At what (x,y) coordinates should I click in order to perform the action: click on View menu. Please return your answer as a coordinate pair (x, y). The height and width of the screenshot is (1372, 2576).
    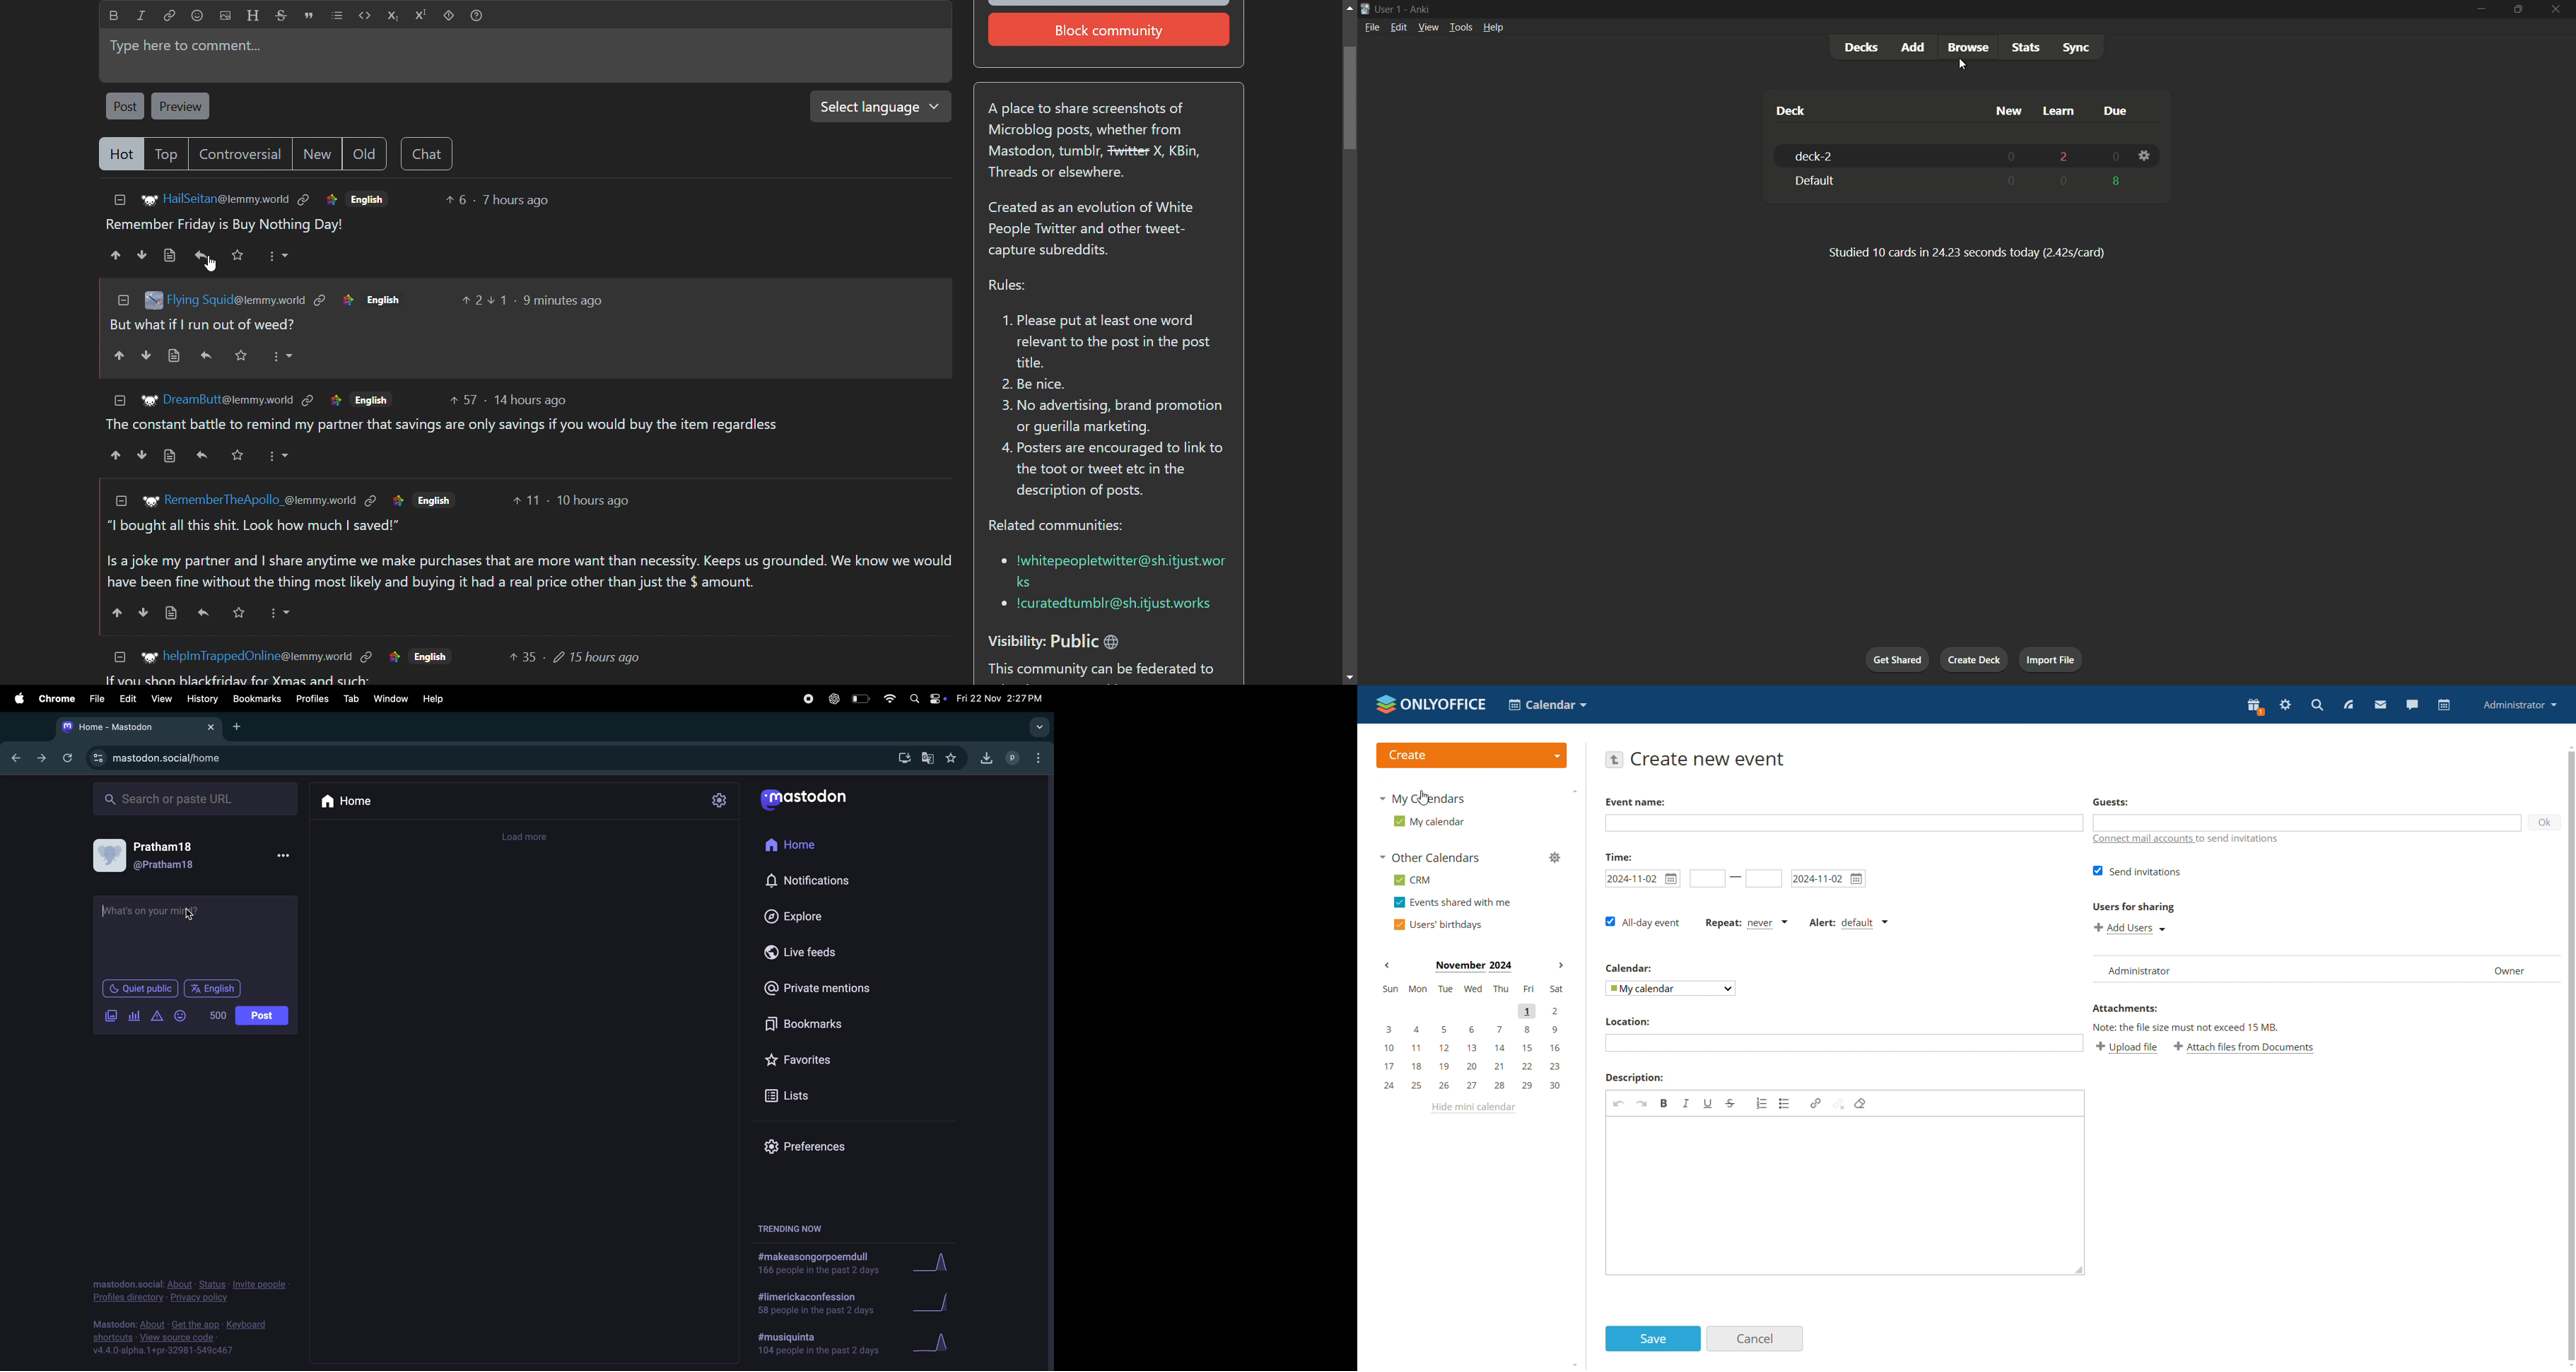
    Looking at the image, I should click on (1428, 28).